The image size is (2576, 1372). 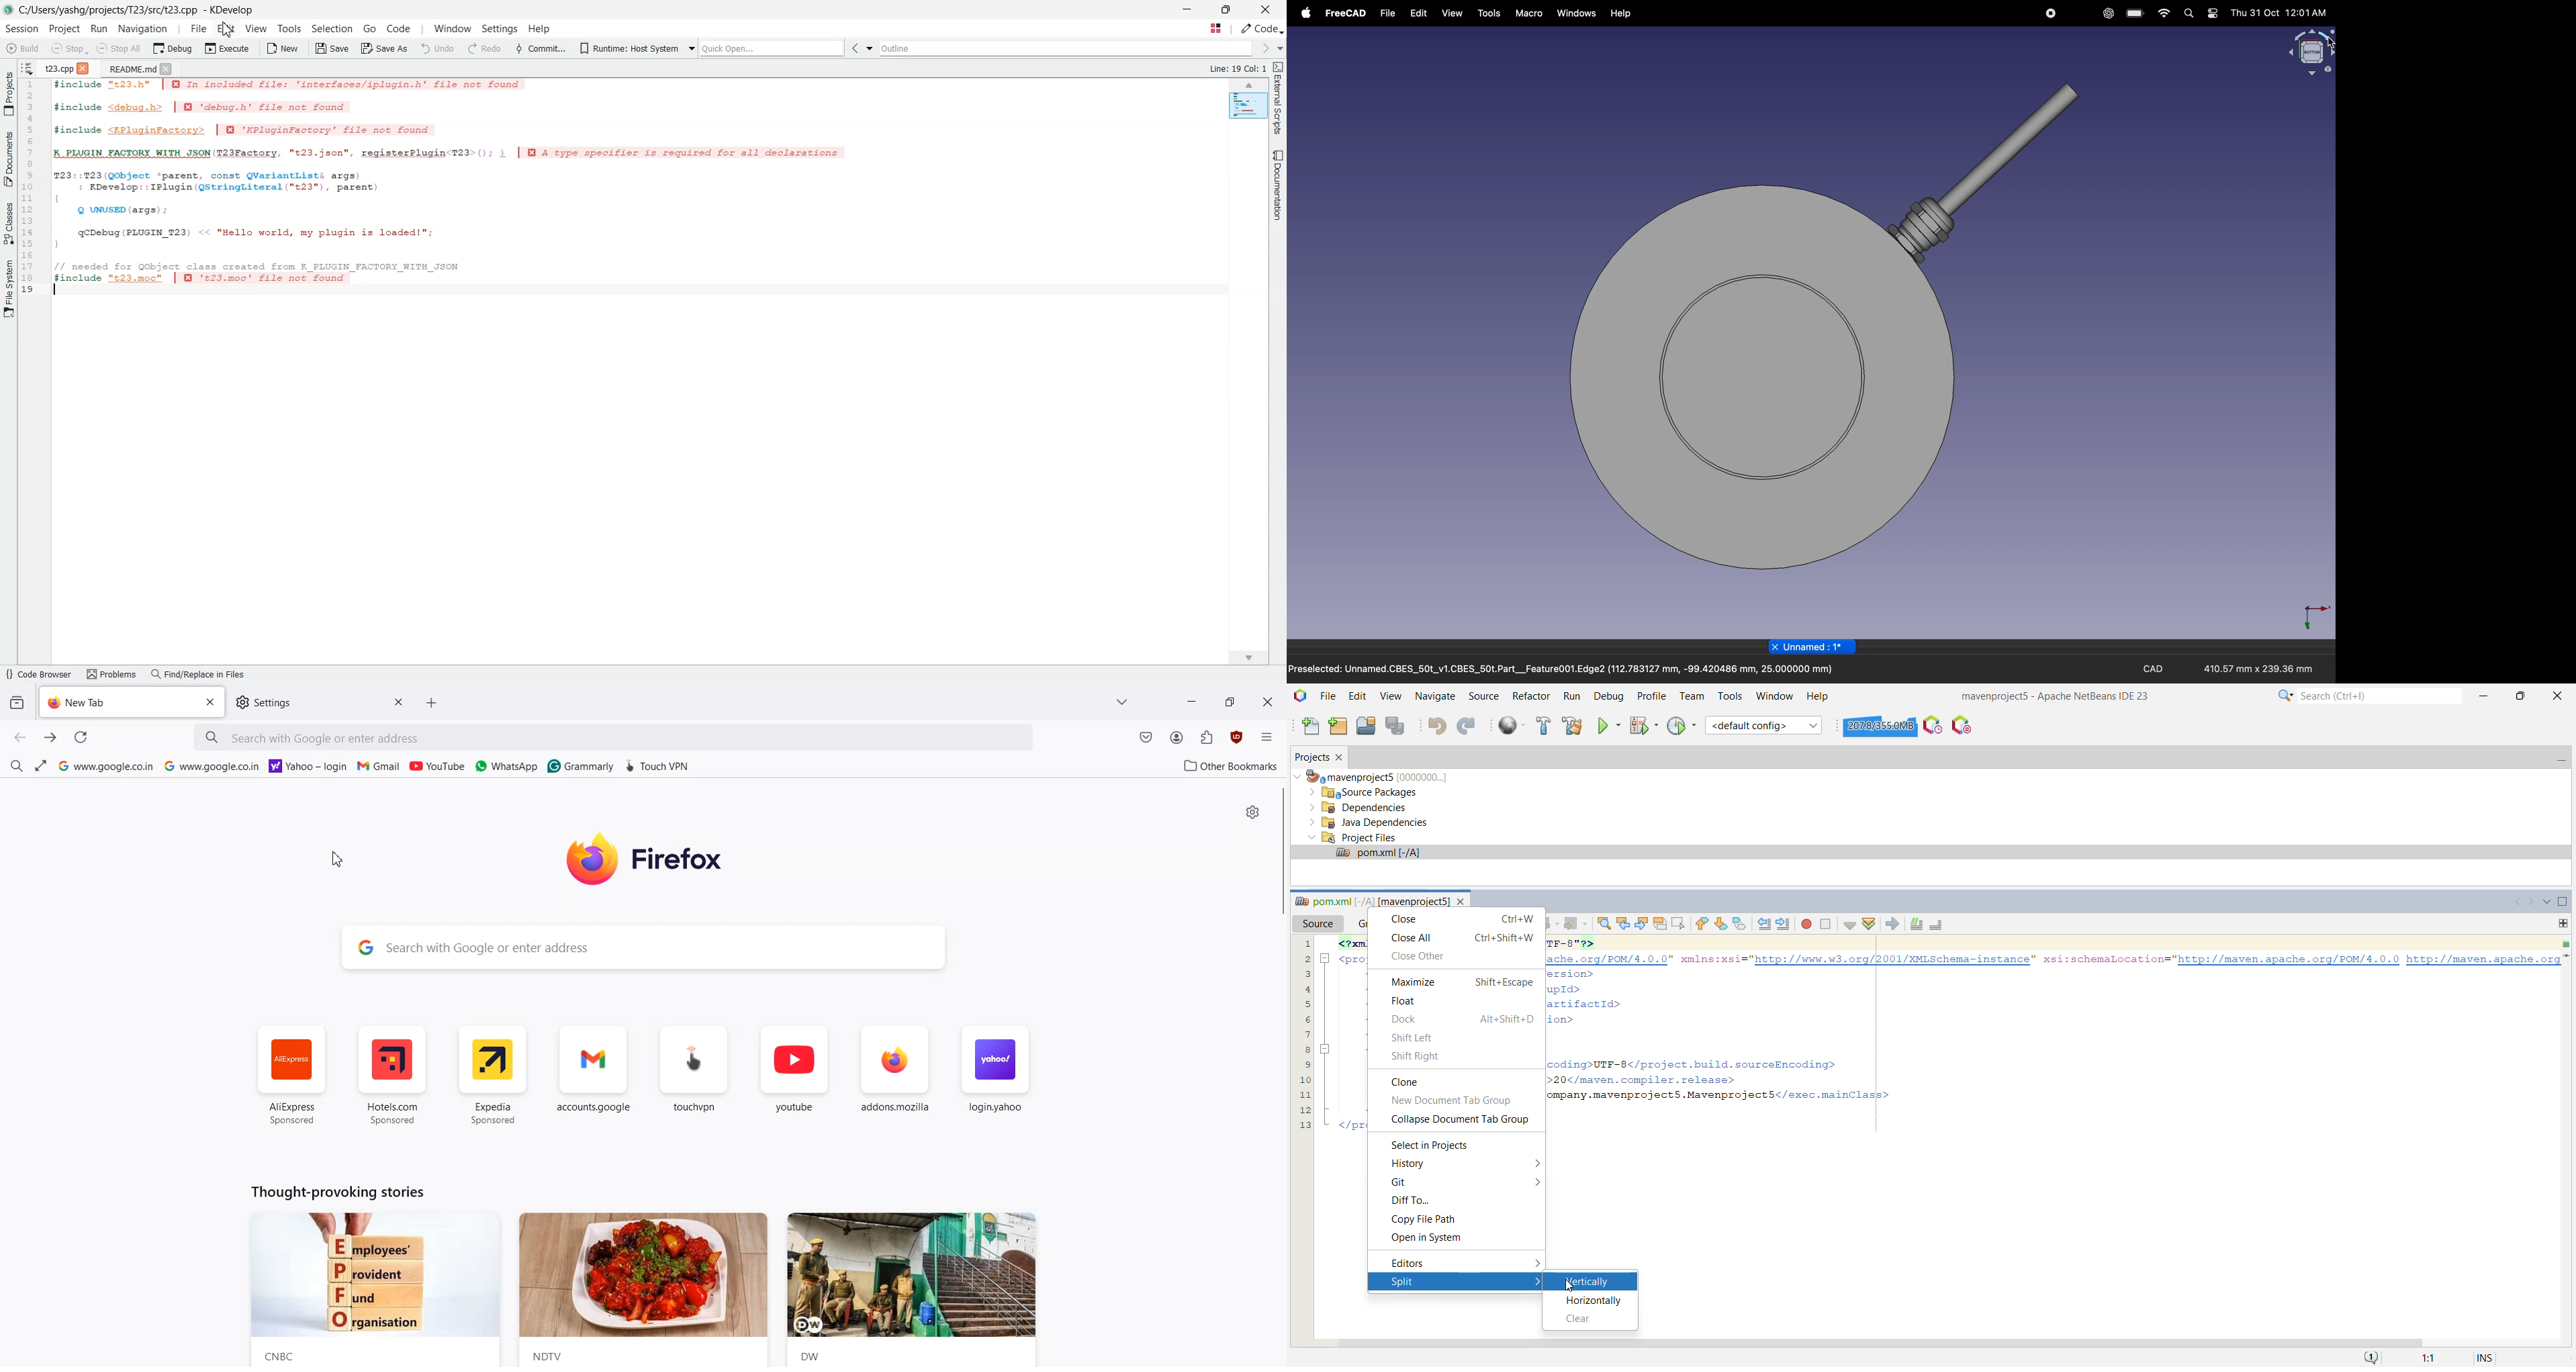 I want to click on Split, so click(x=1442, y=1281).